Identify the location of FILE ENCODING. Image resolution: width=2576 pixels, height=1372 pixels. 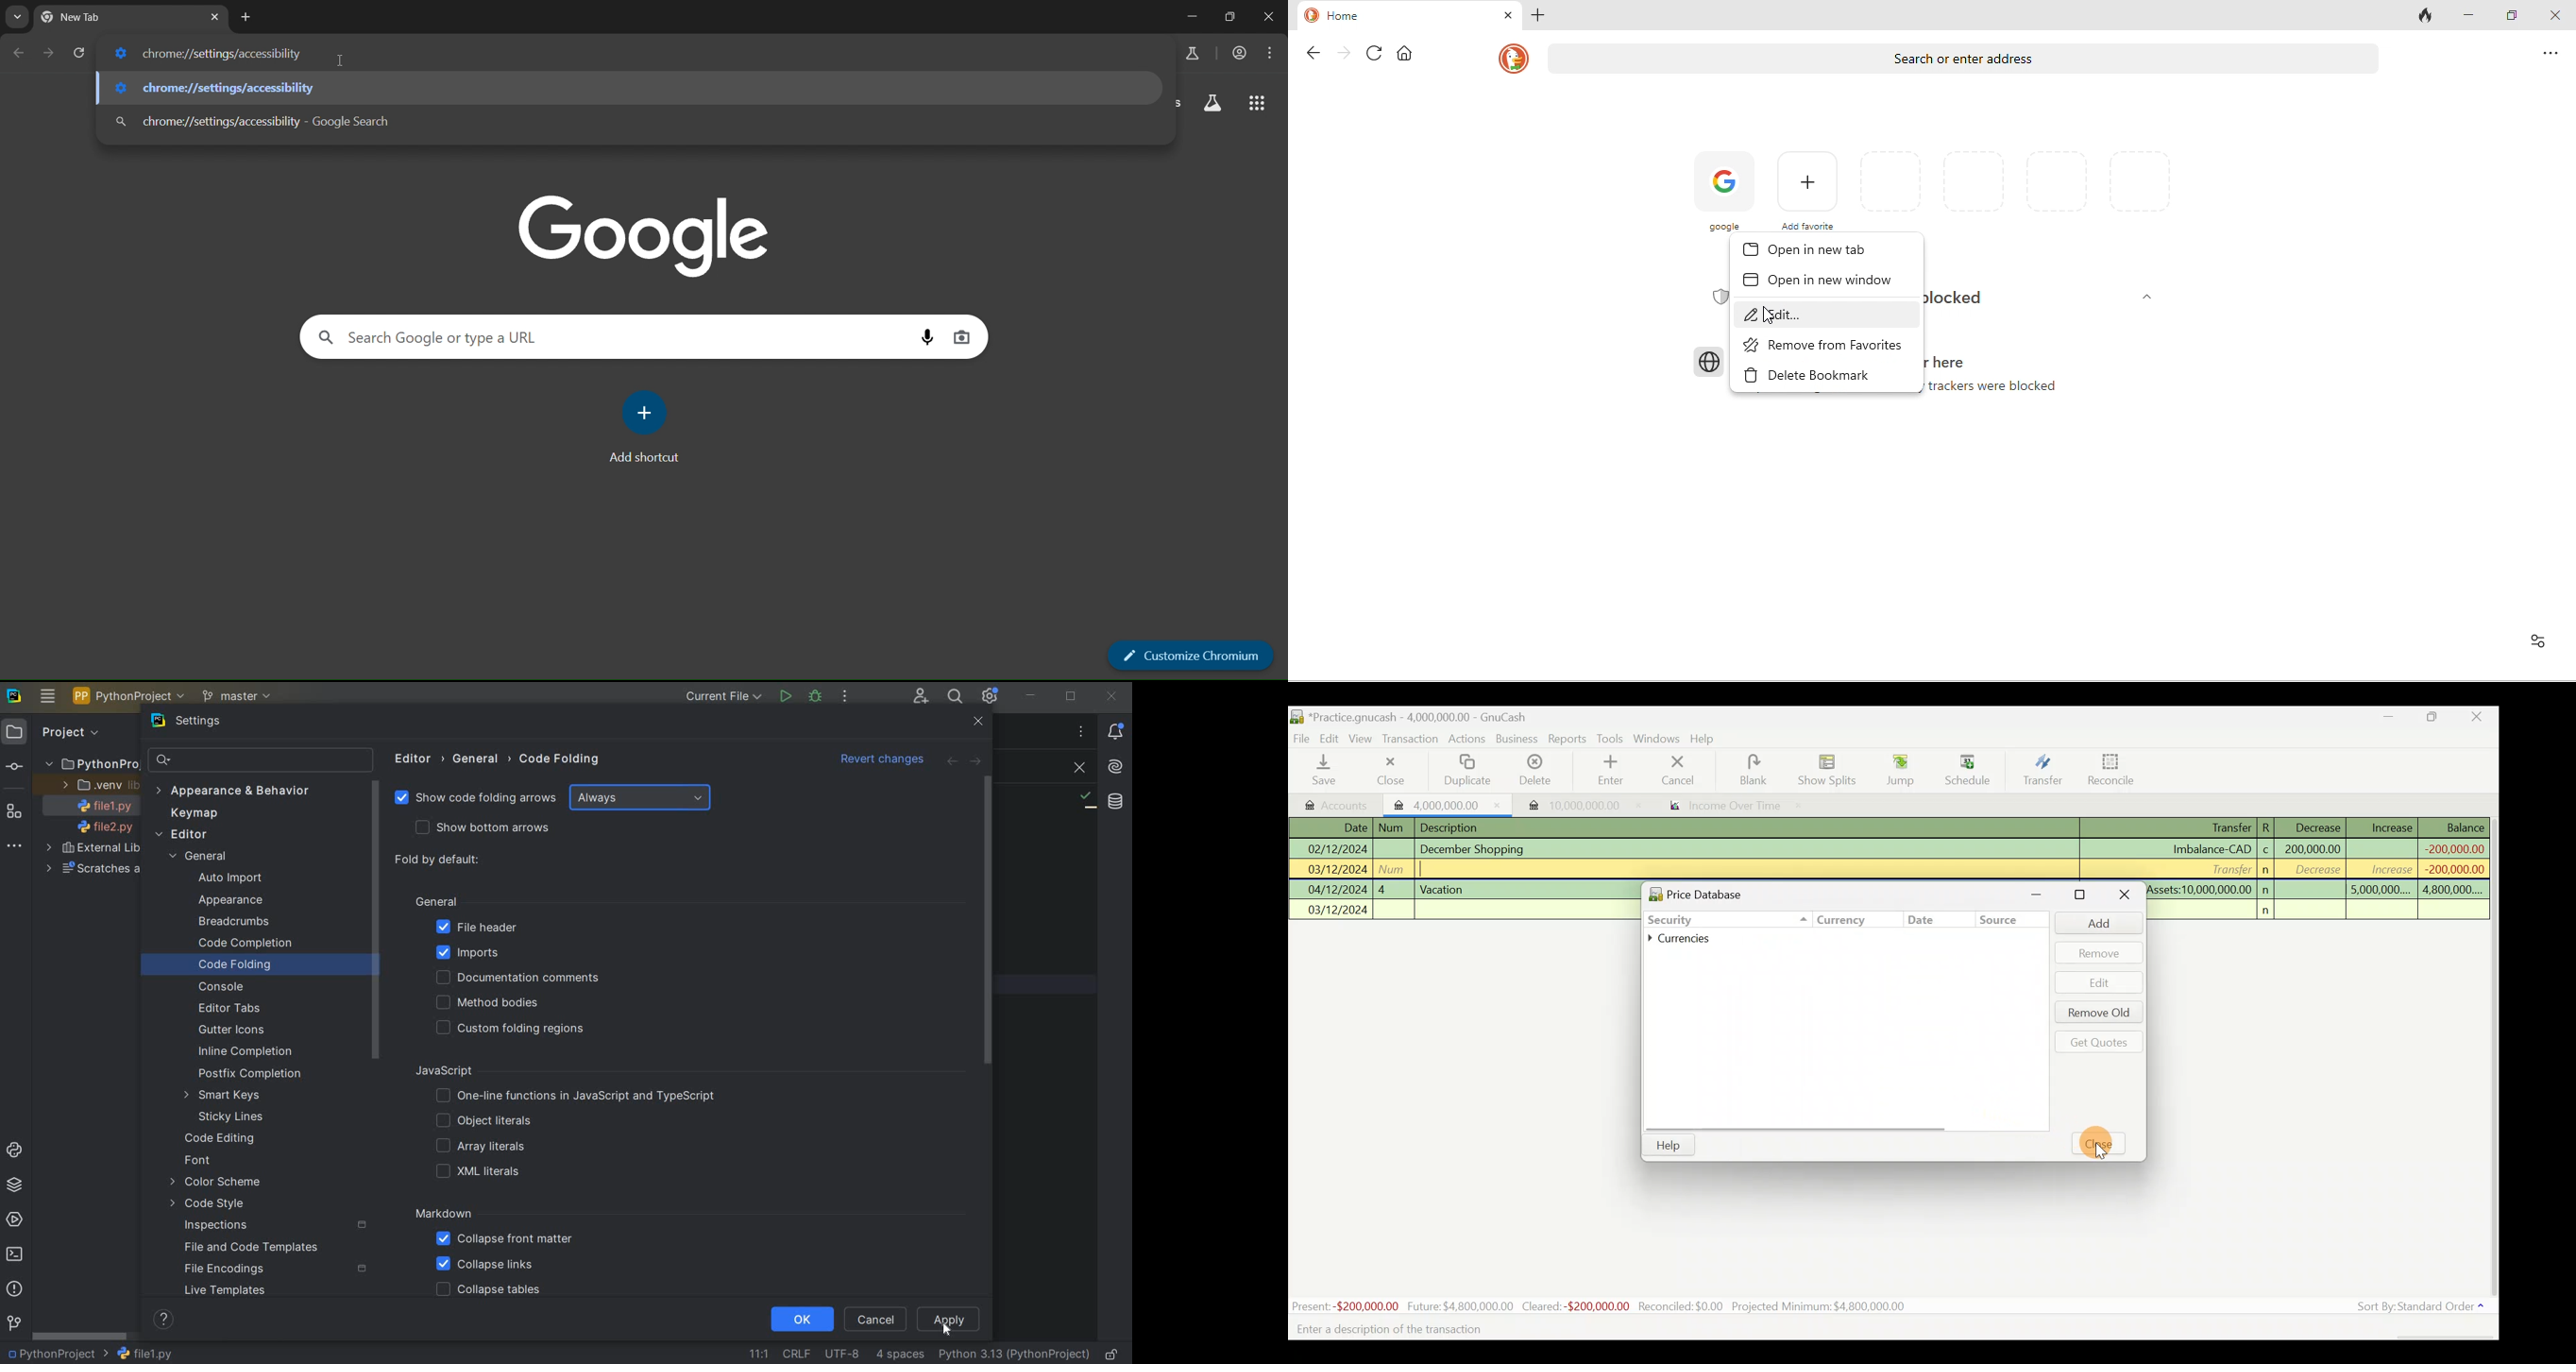
(840, 1354).